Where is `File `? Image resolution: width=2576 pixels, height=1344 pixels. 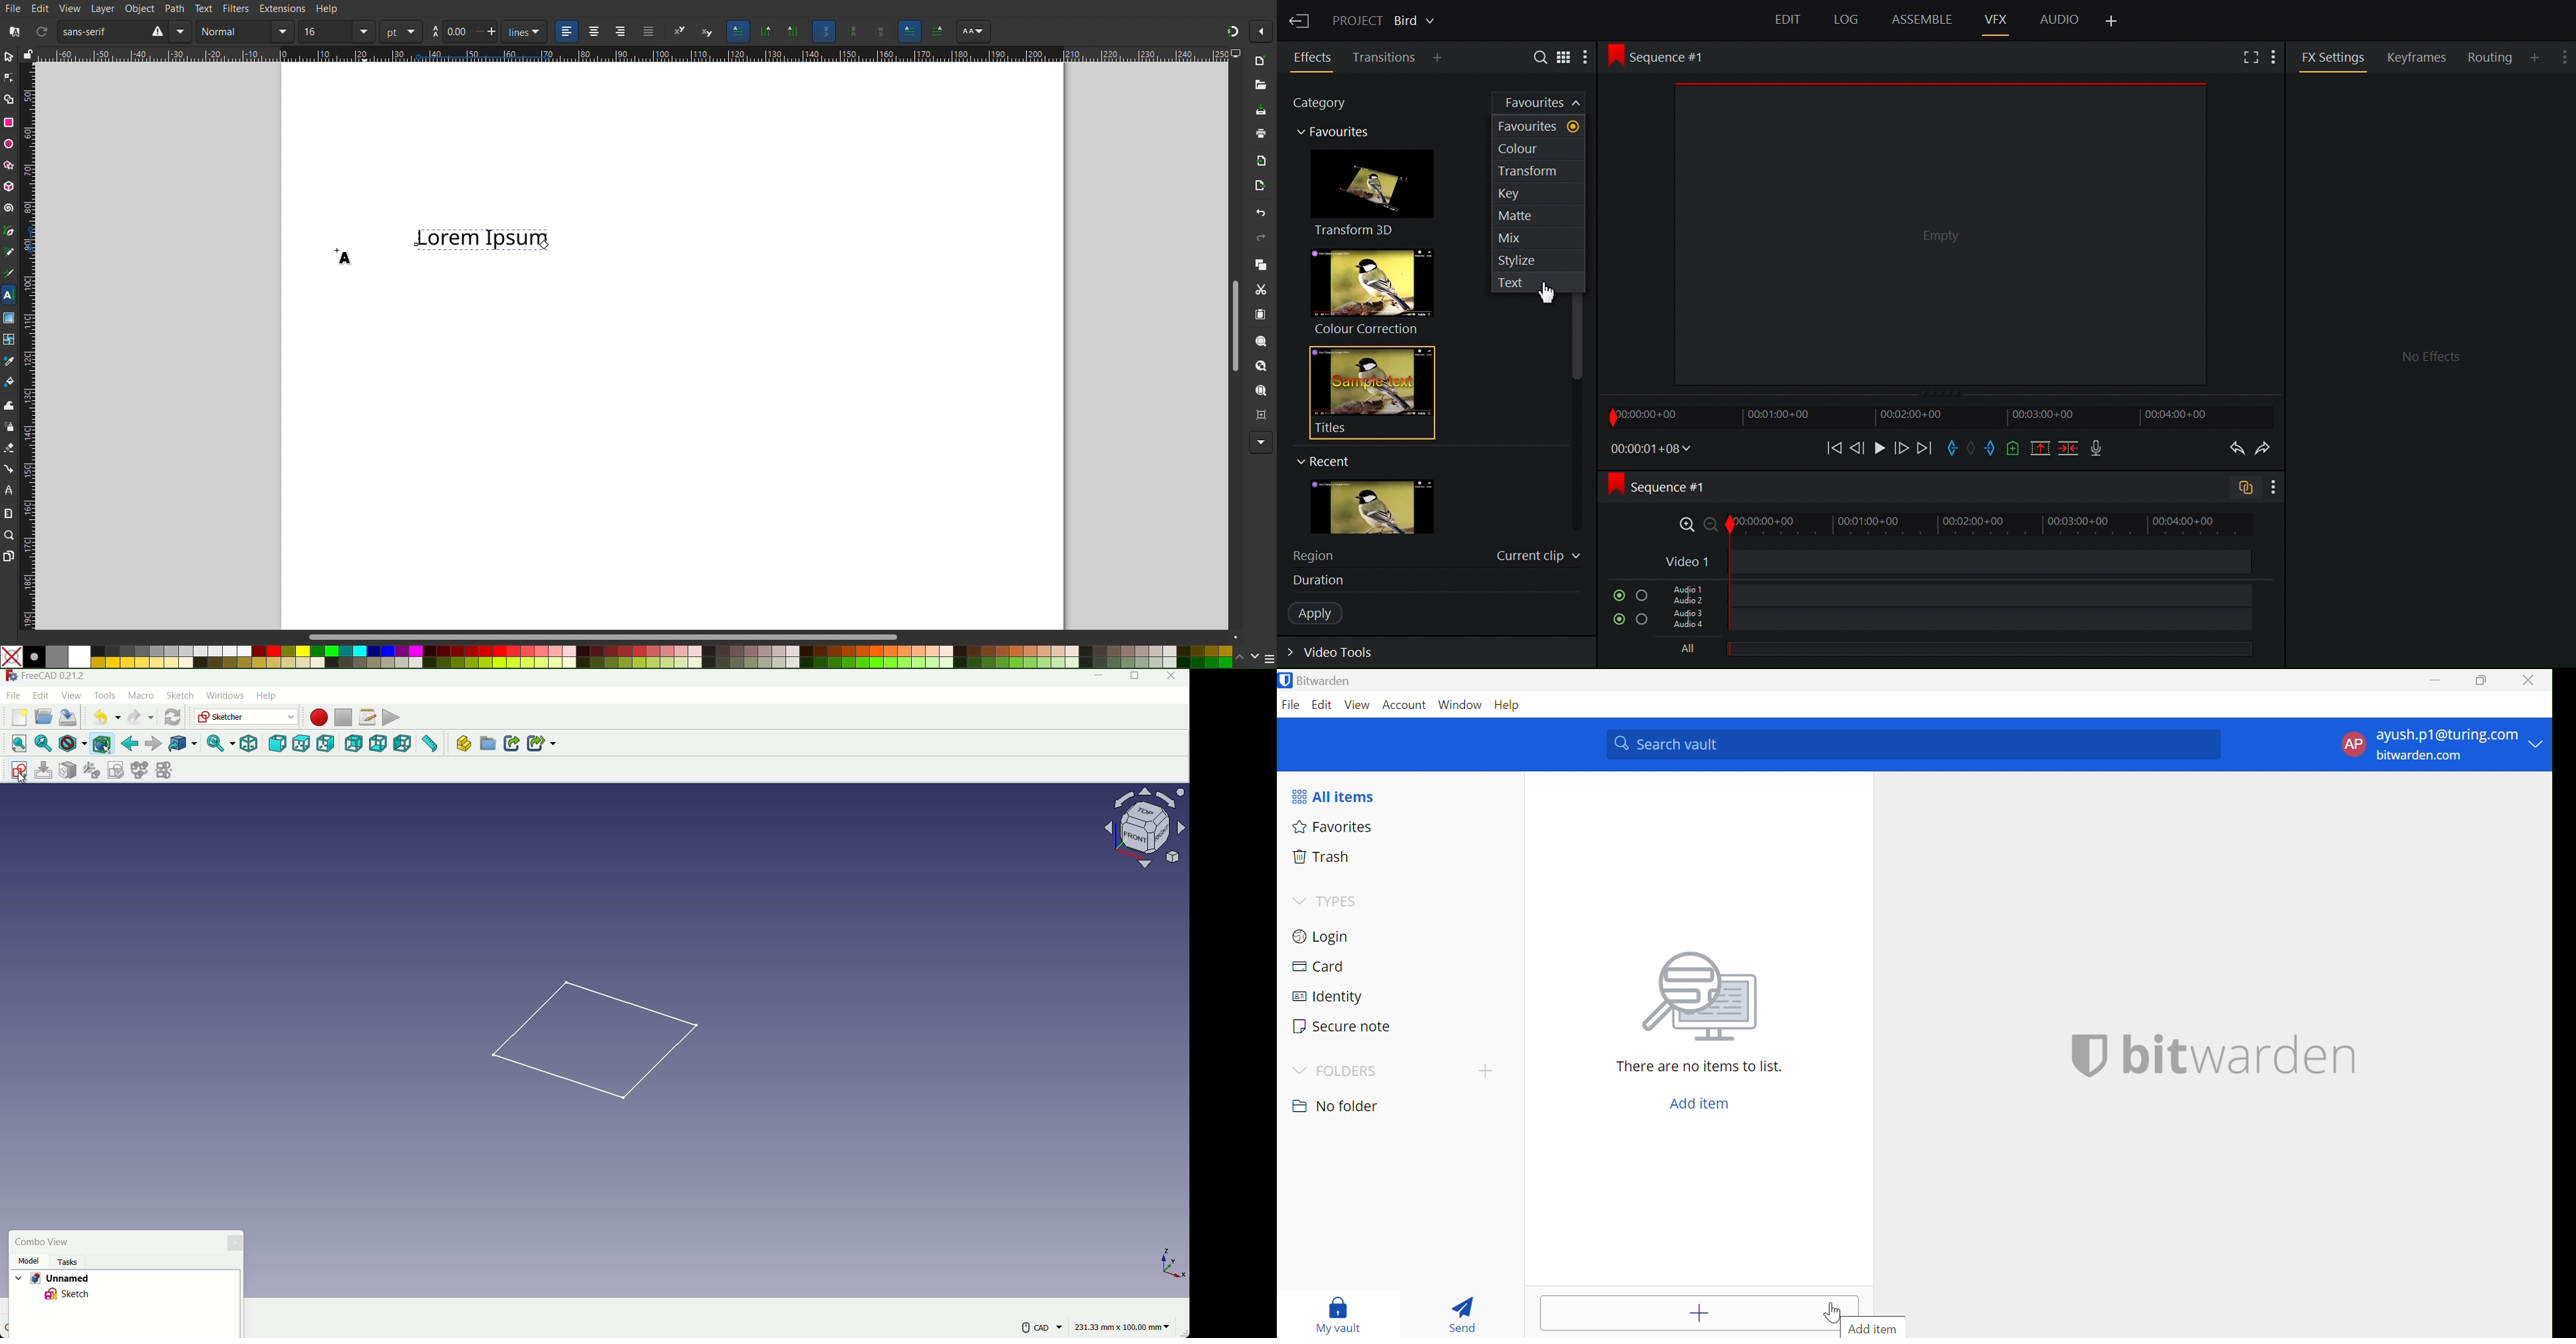
File  is located at coordinates (15, 9).